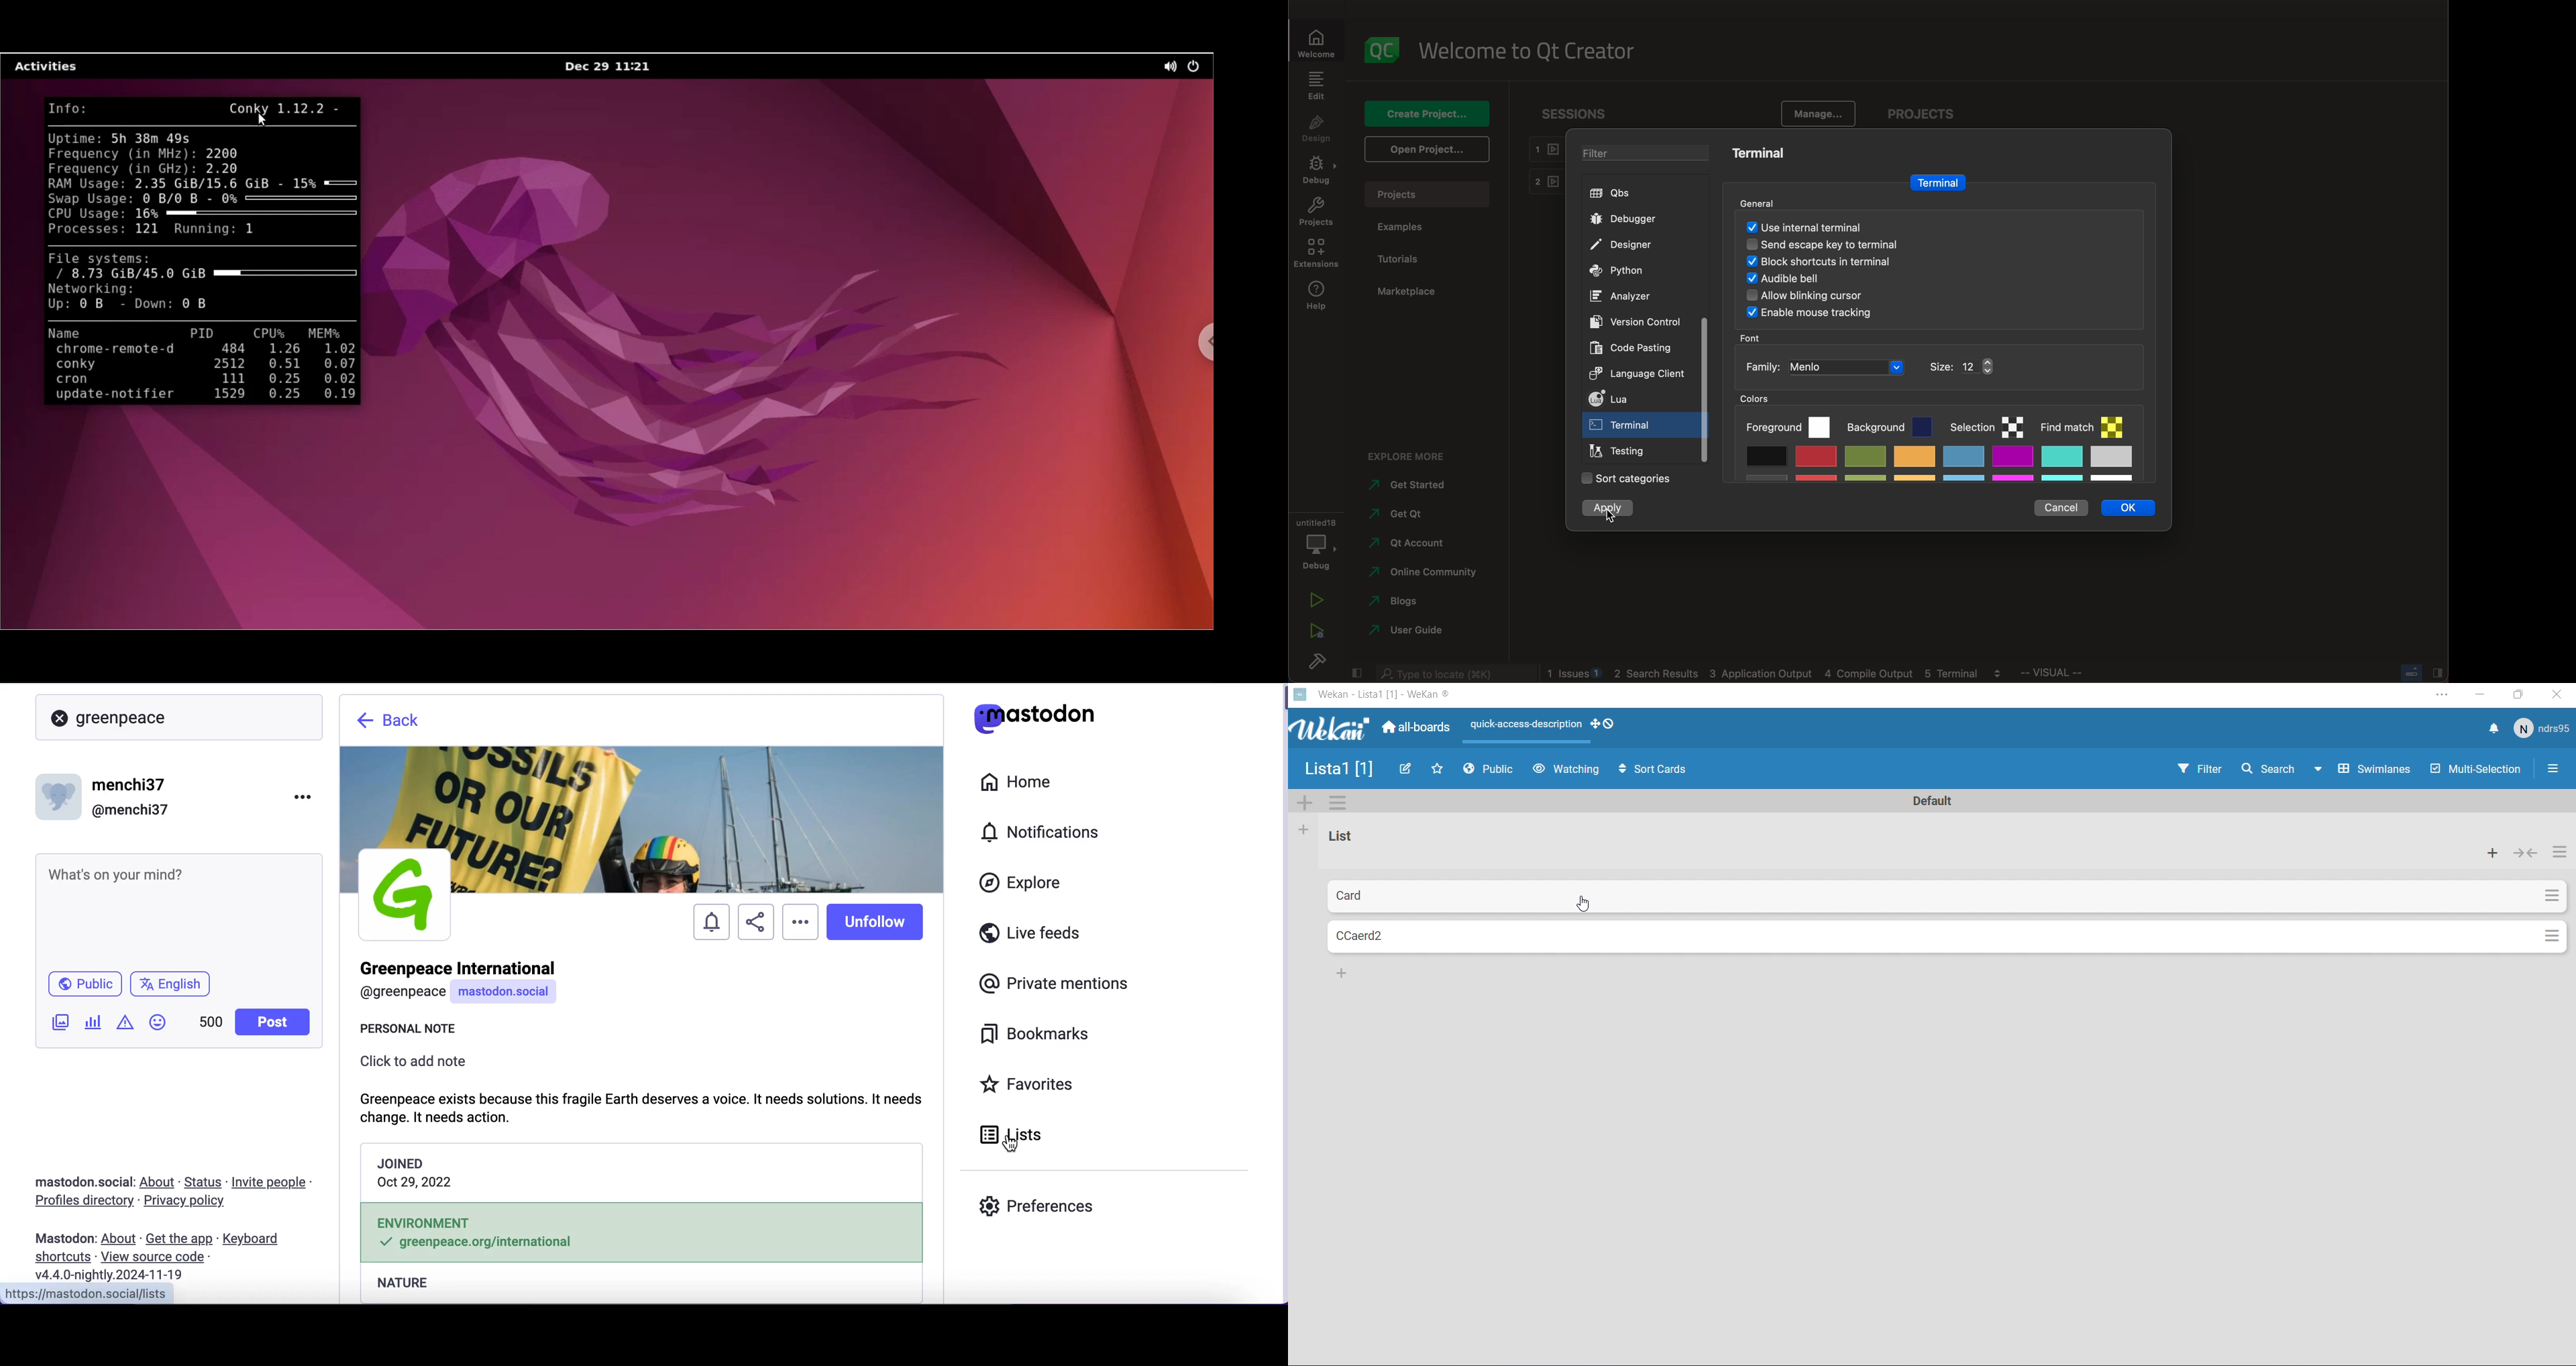  Describe the element at coordinates (1034, 716) in the screenshot. I see `mastodon logo` at that location.